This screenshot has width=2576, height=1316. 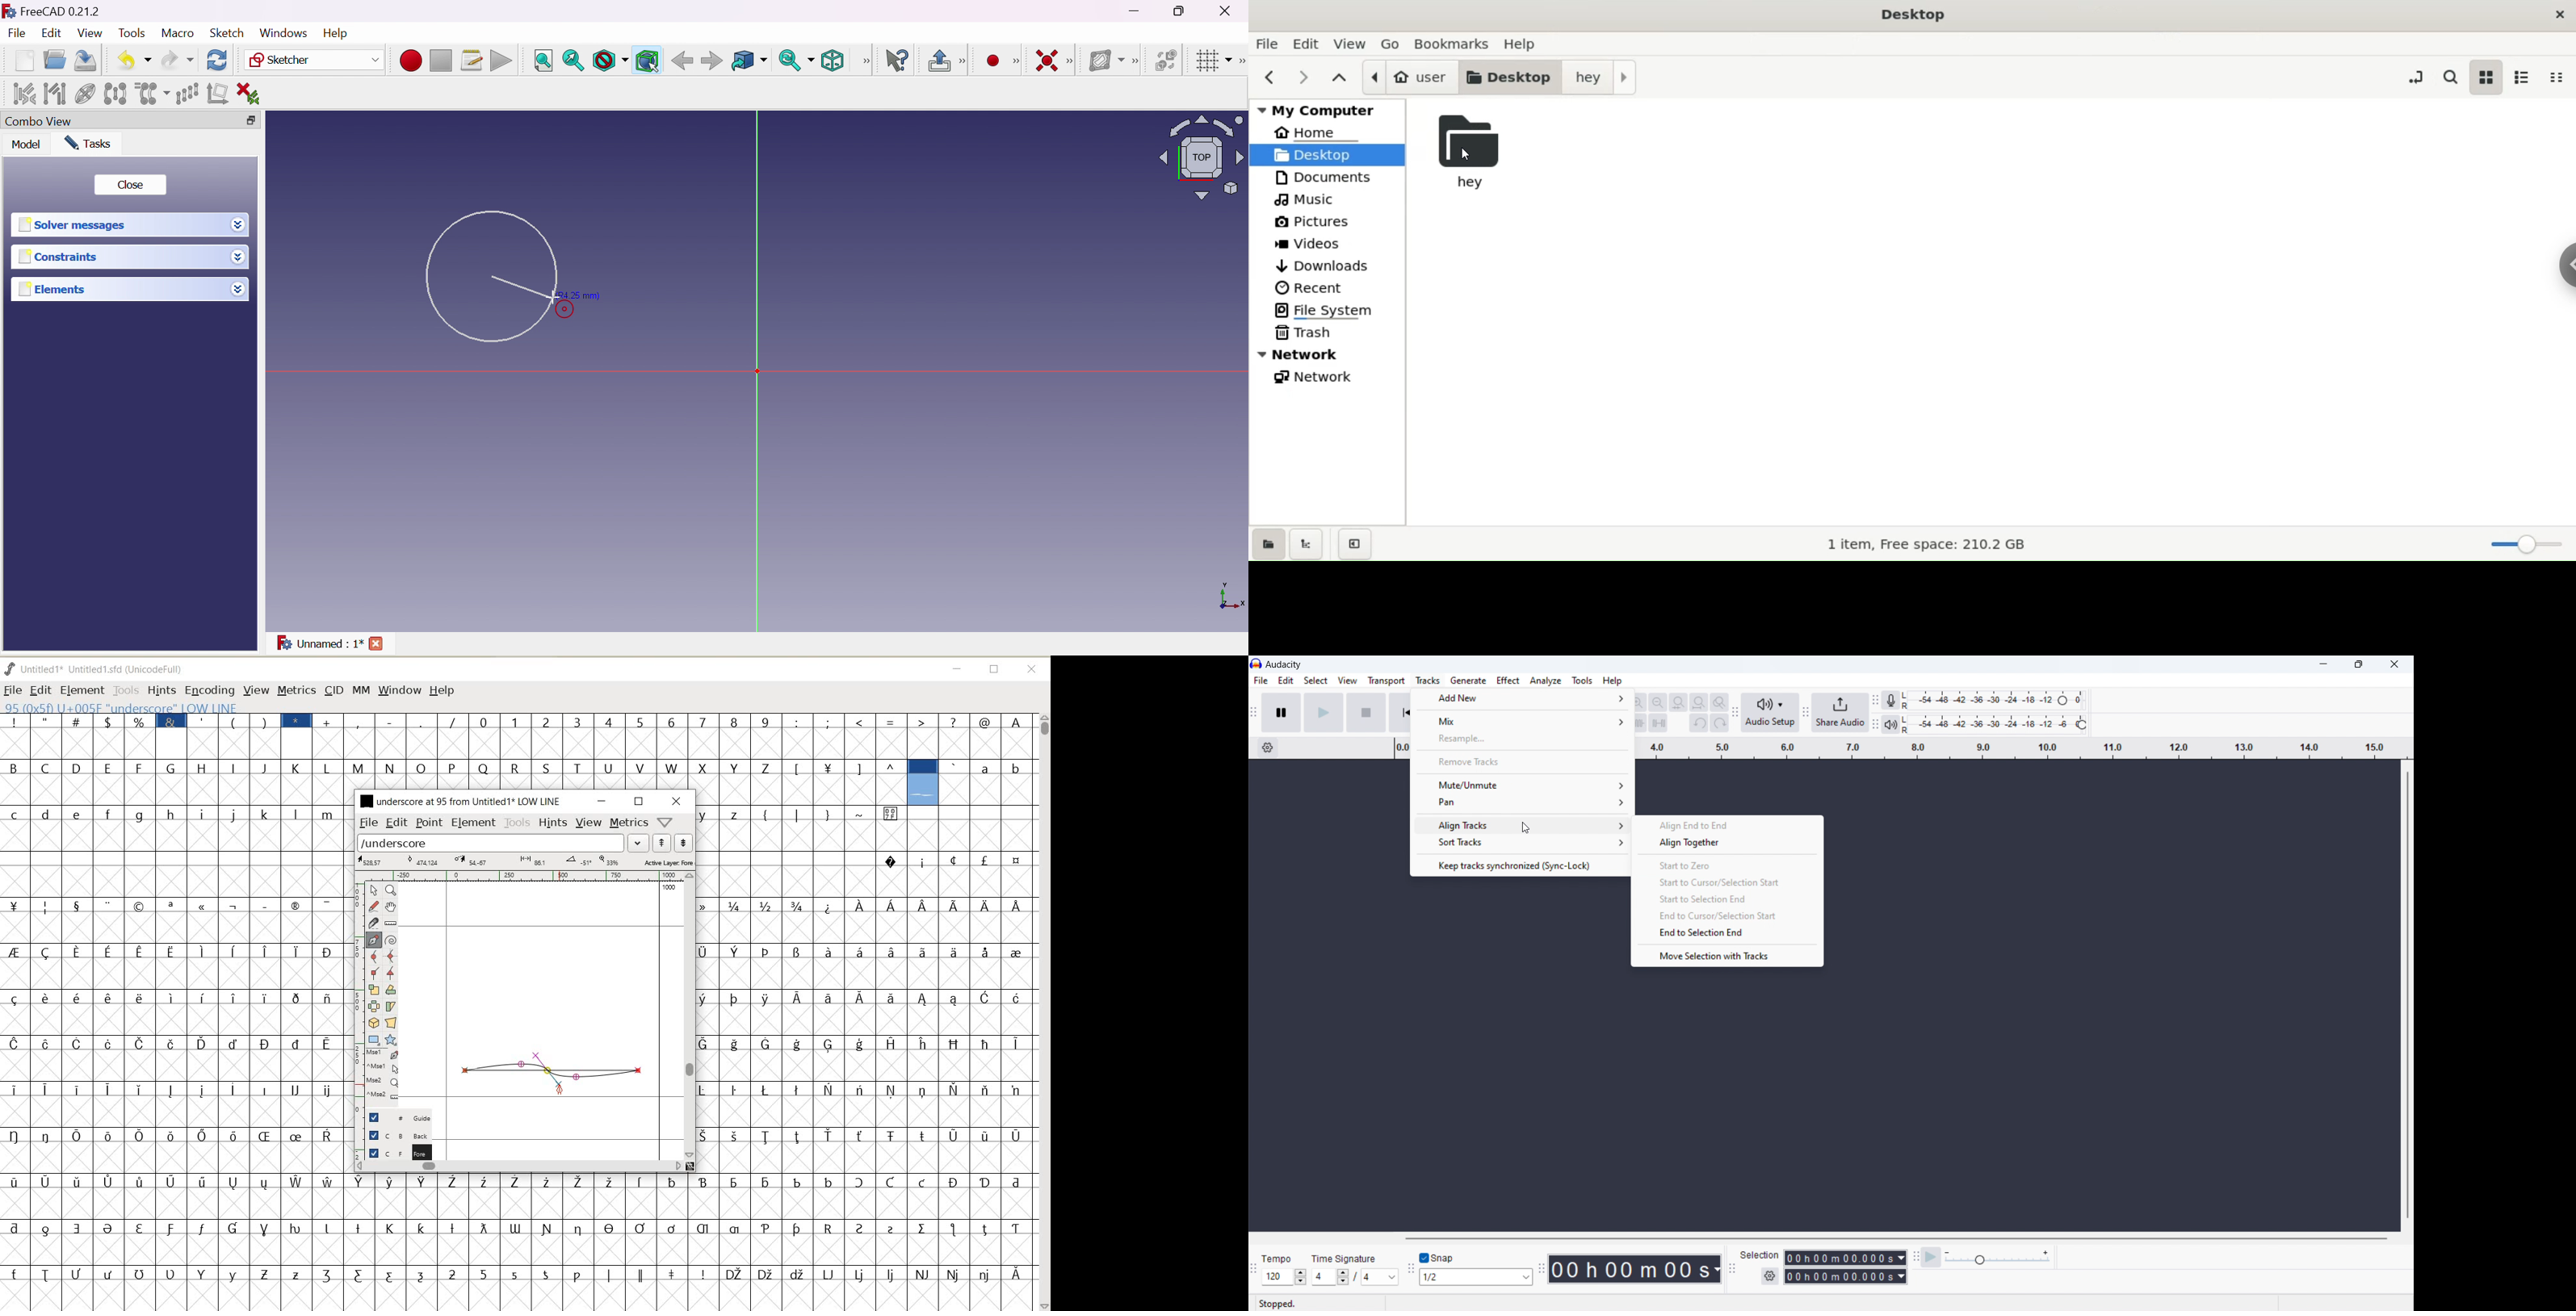 What do you see at coordinates (373, 891) in the screenshot?
I see `pointer` at bounding box center [373, 891].